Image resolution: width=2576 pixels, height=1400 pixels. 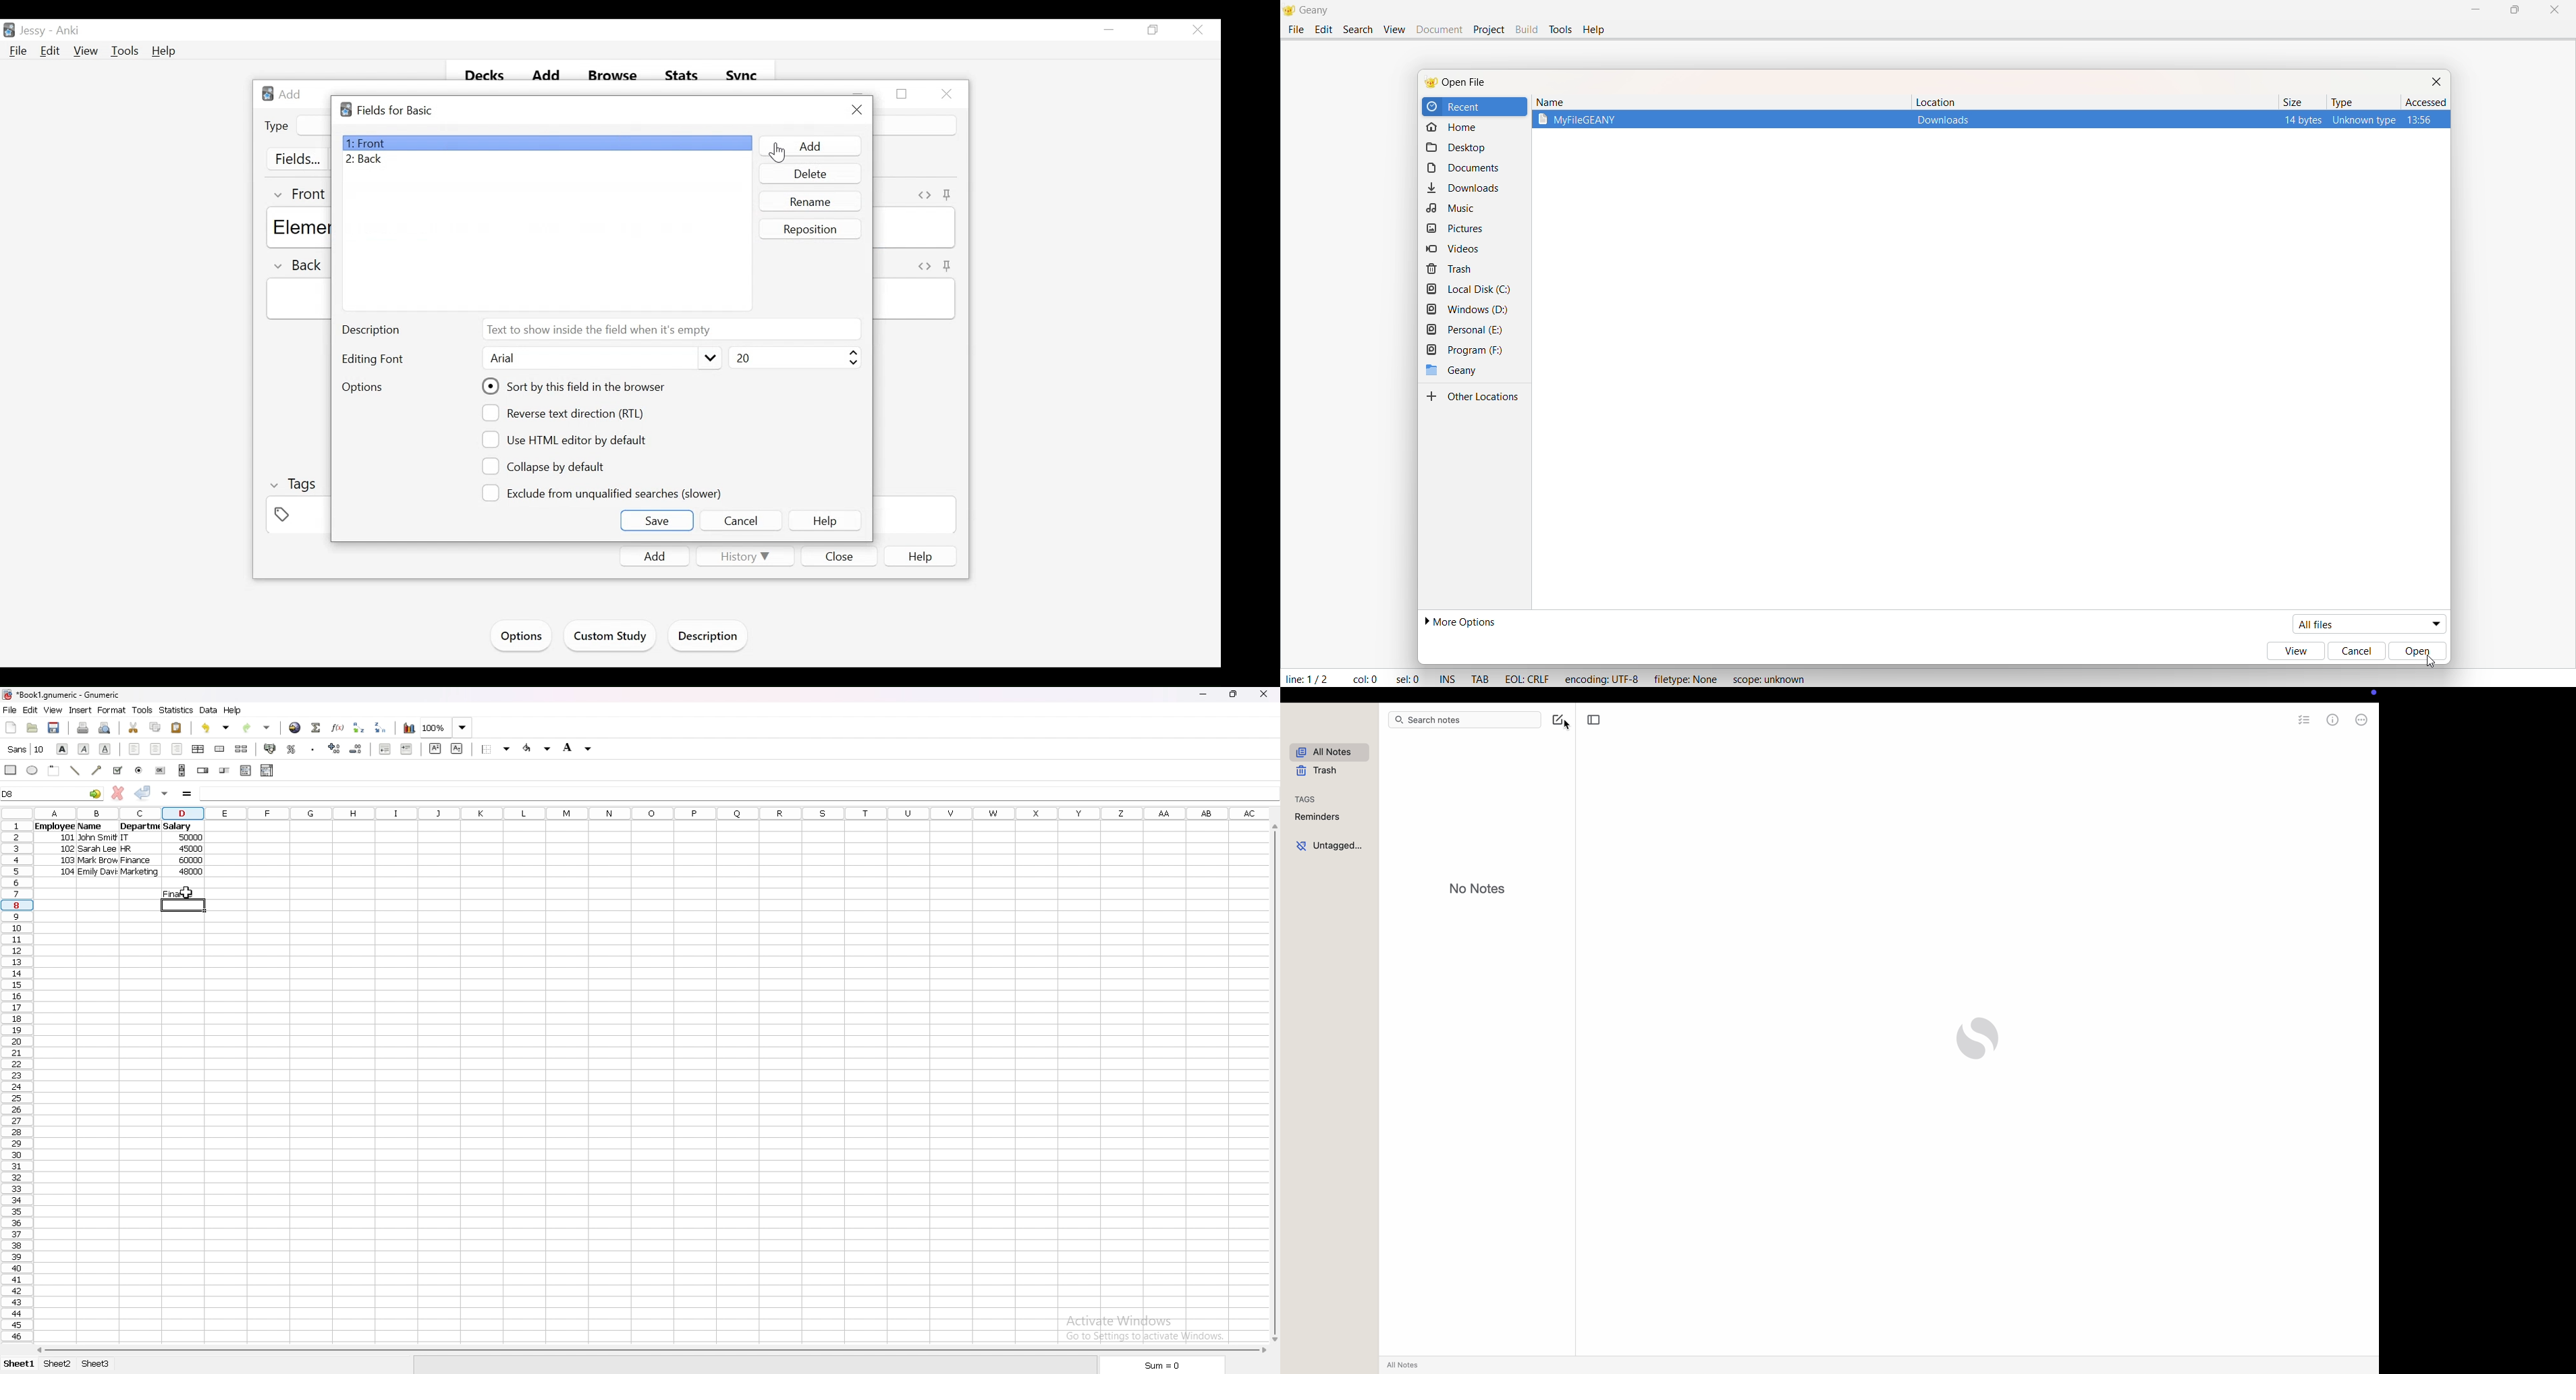 I want to click on minimize, so click(x=1205, y=694).